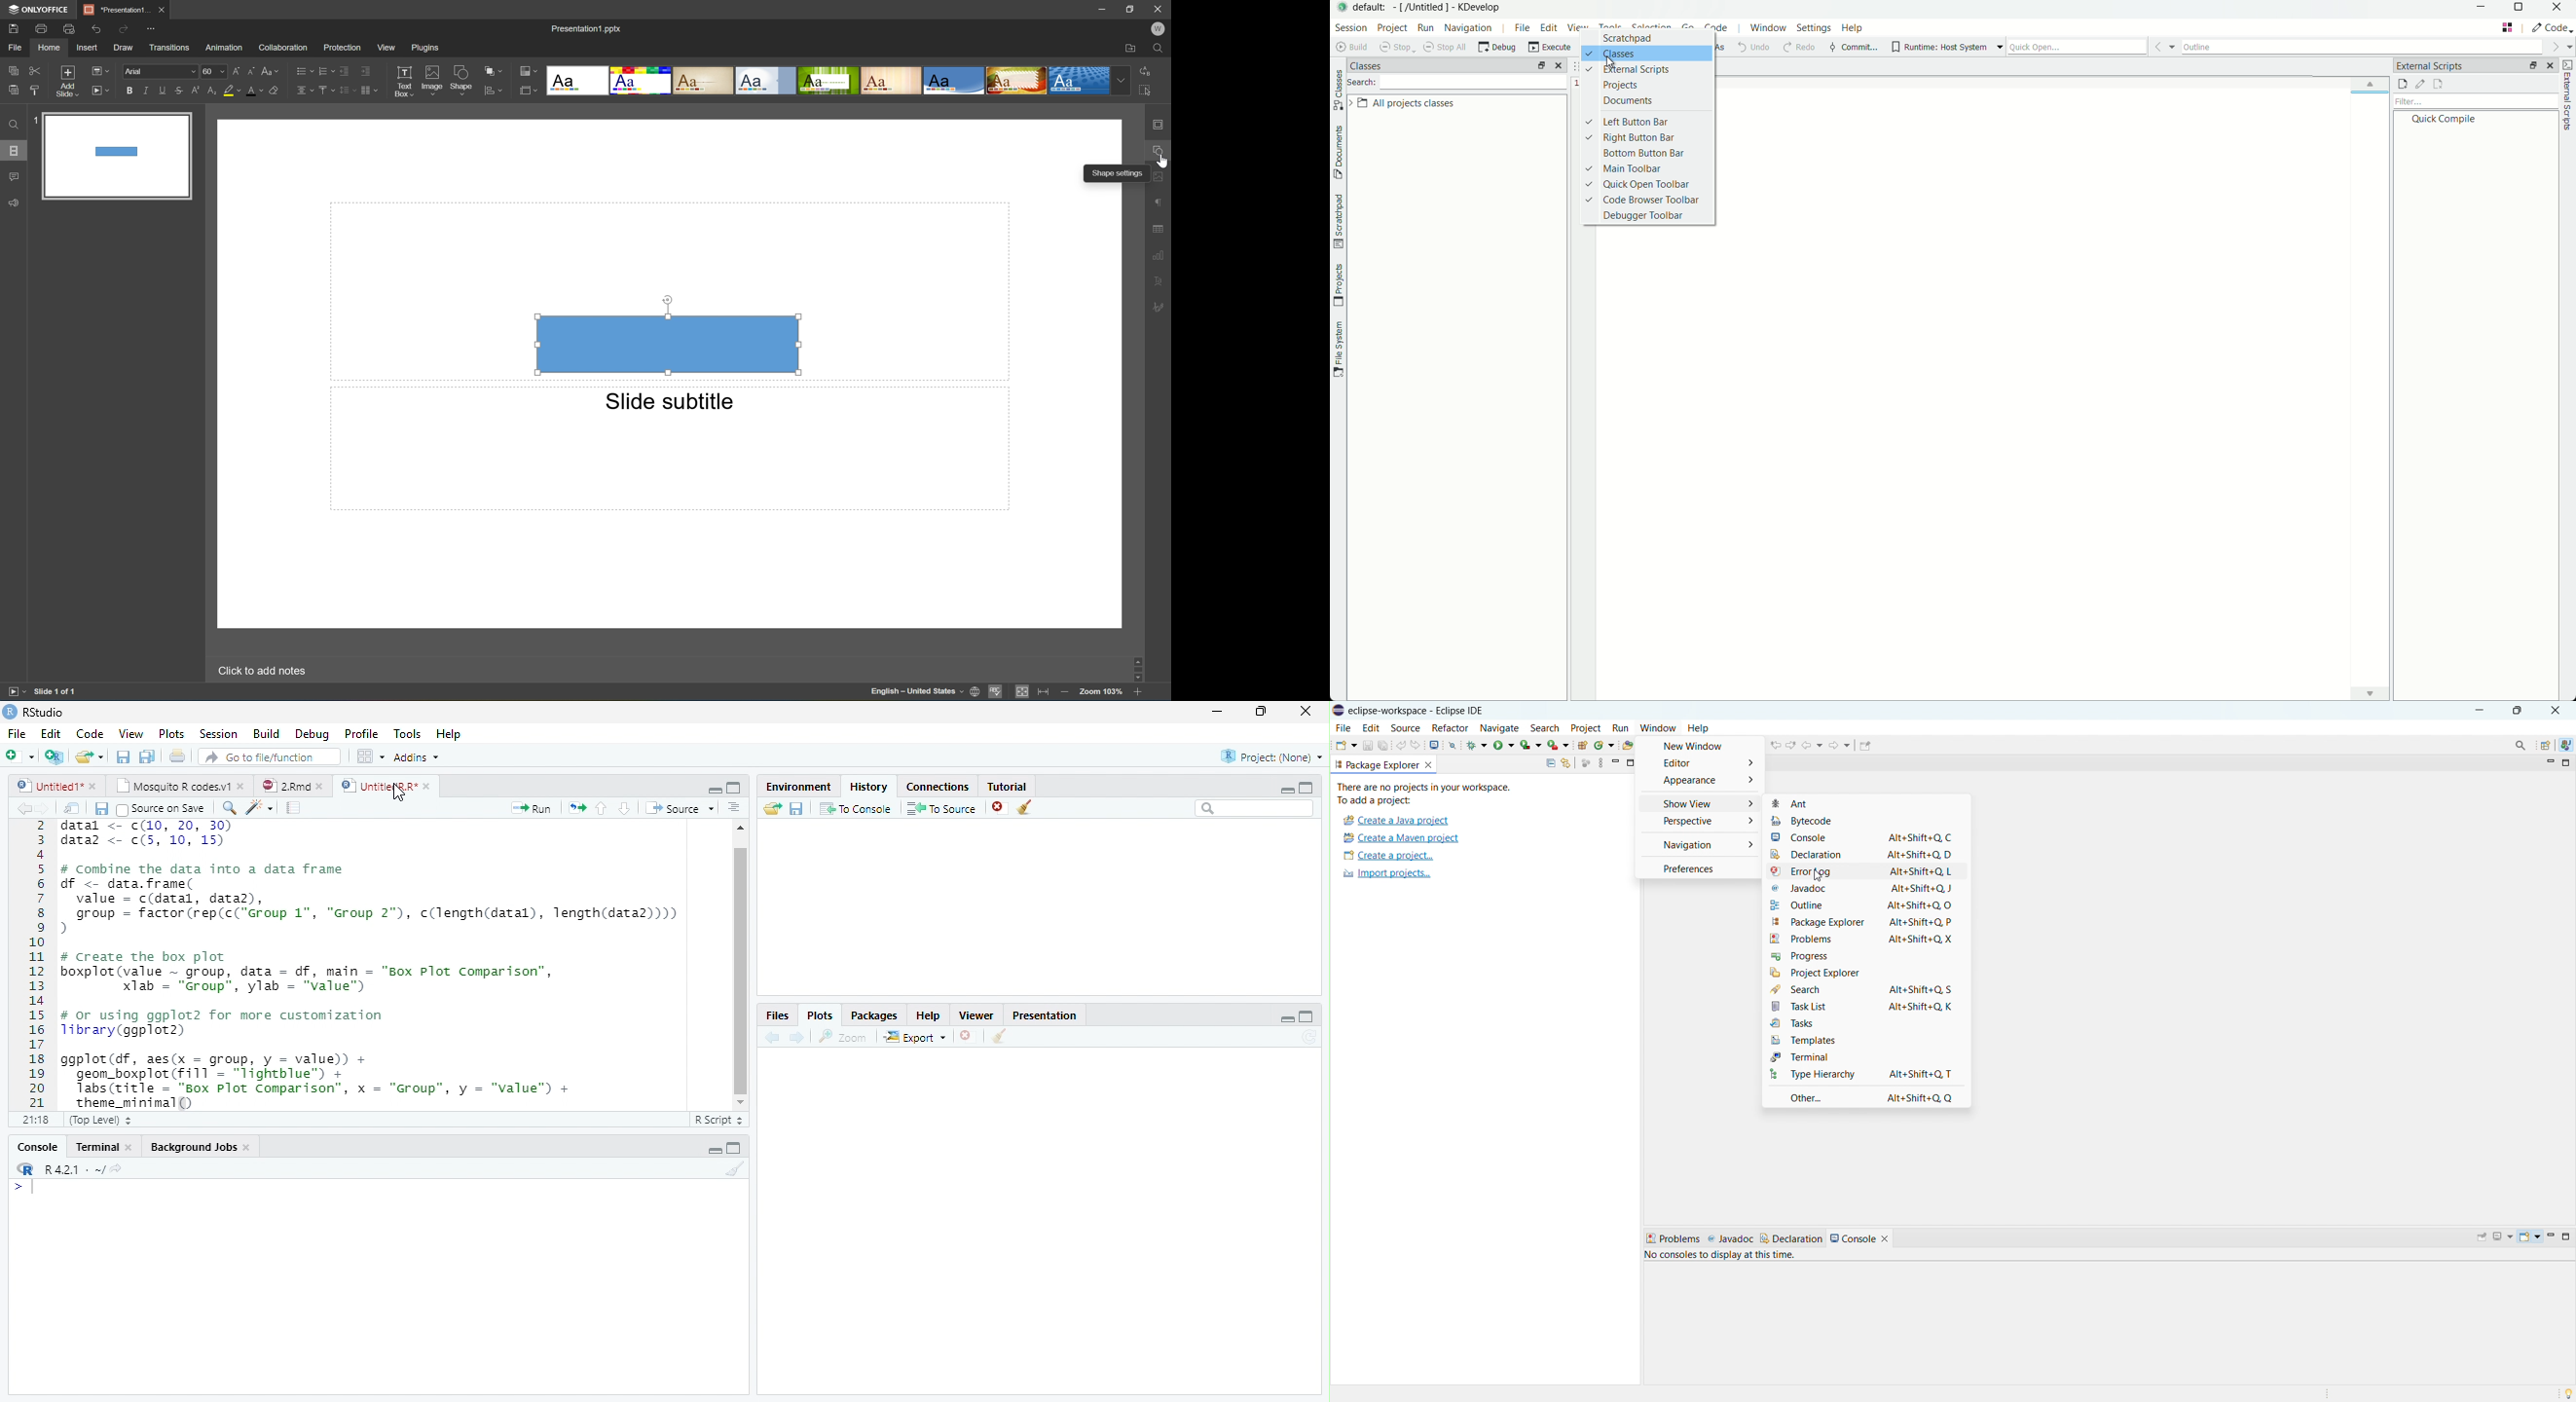 The width and height of the screenshot is (2576, 1428). I want to click on Go back to previous source location, so click(23, 808).